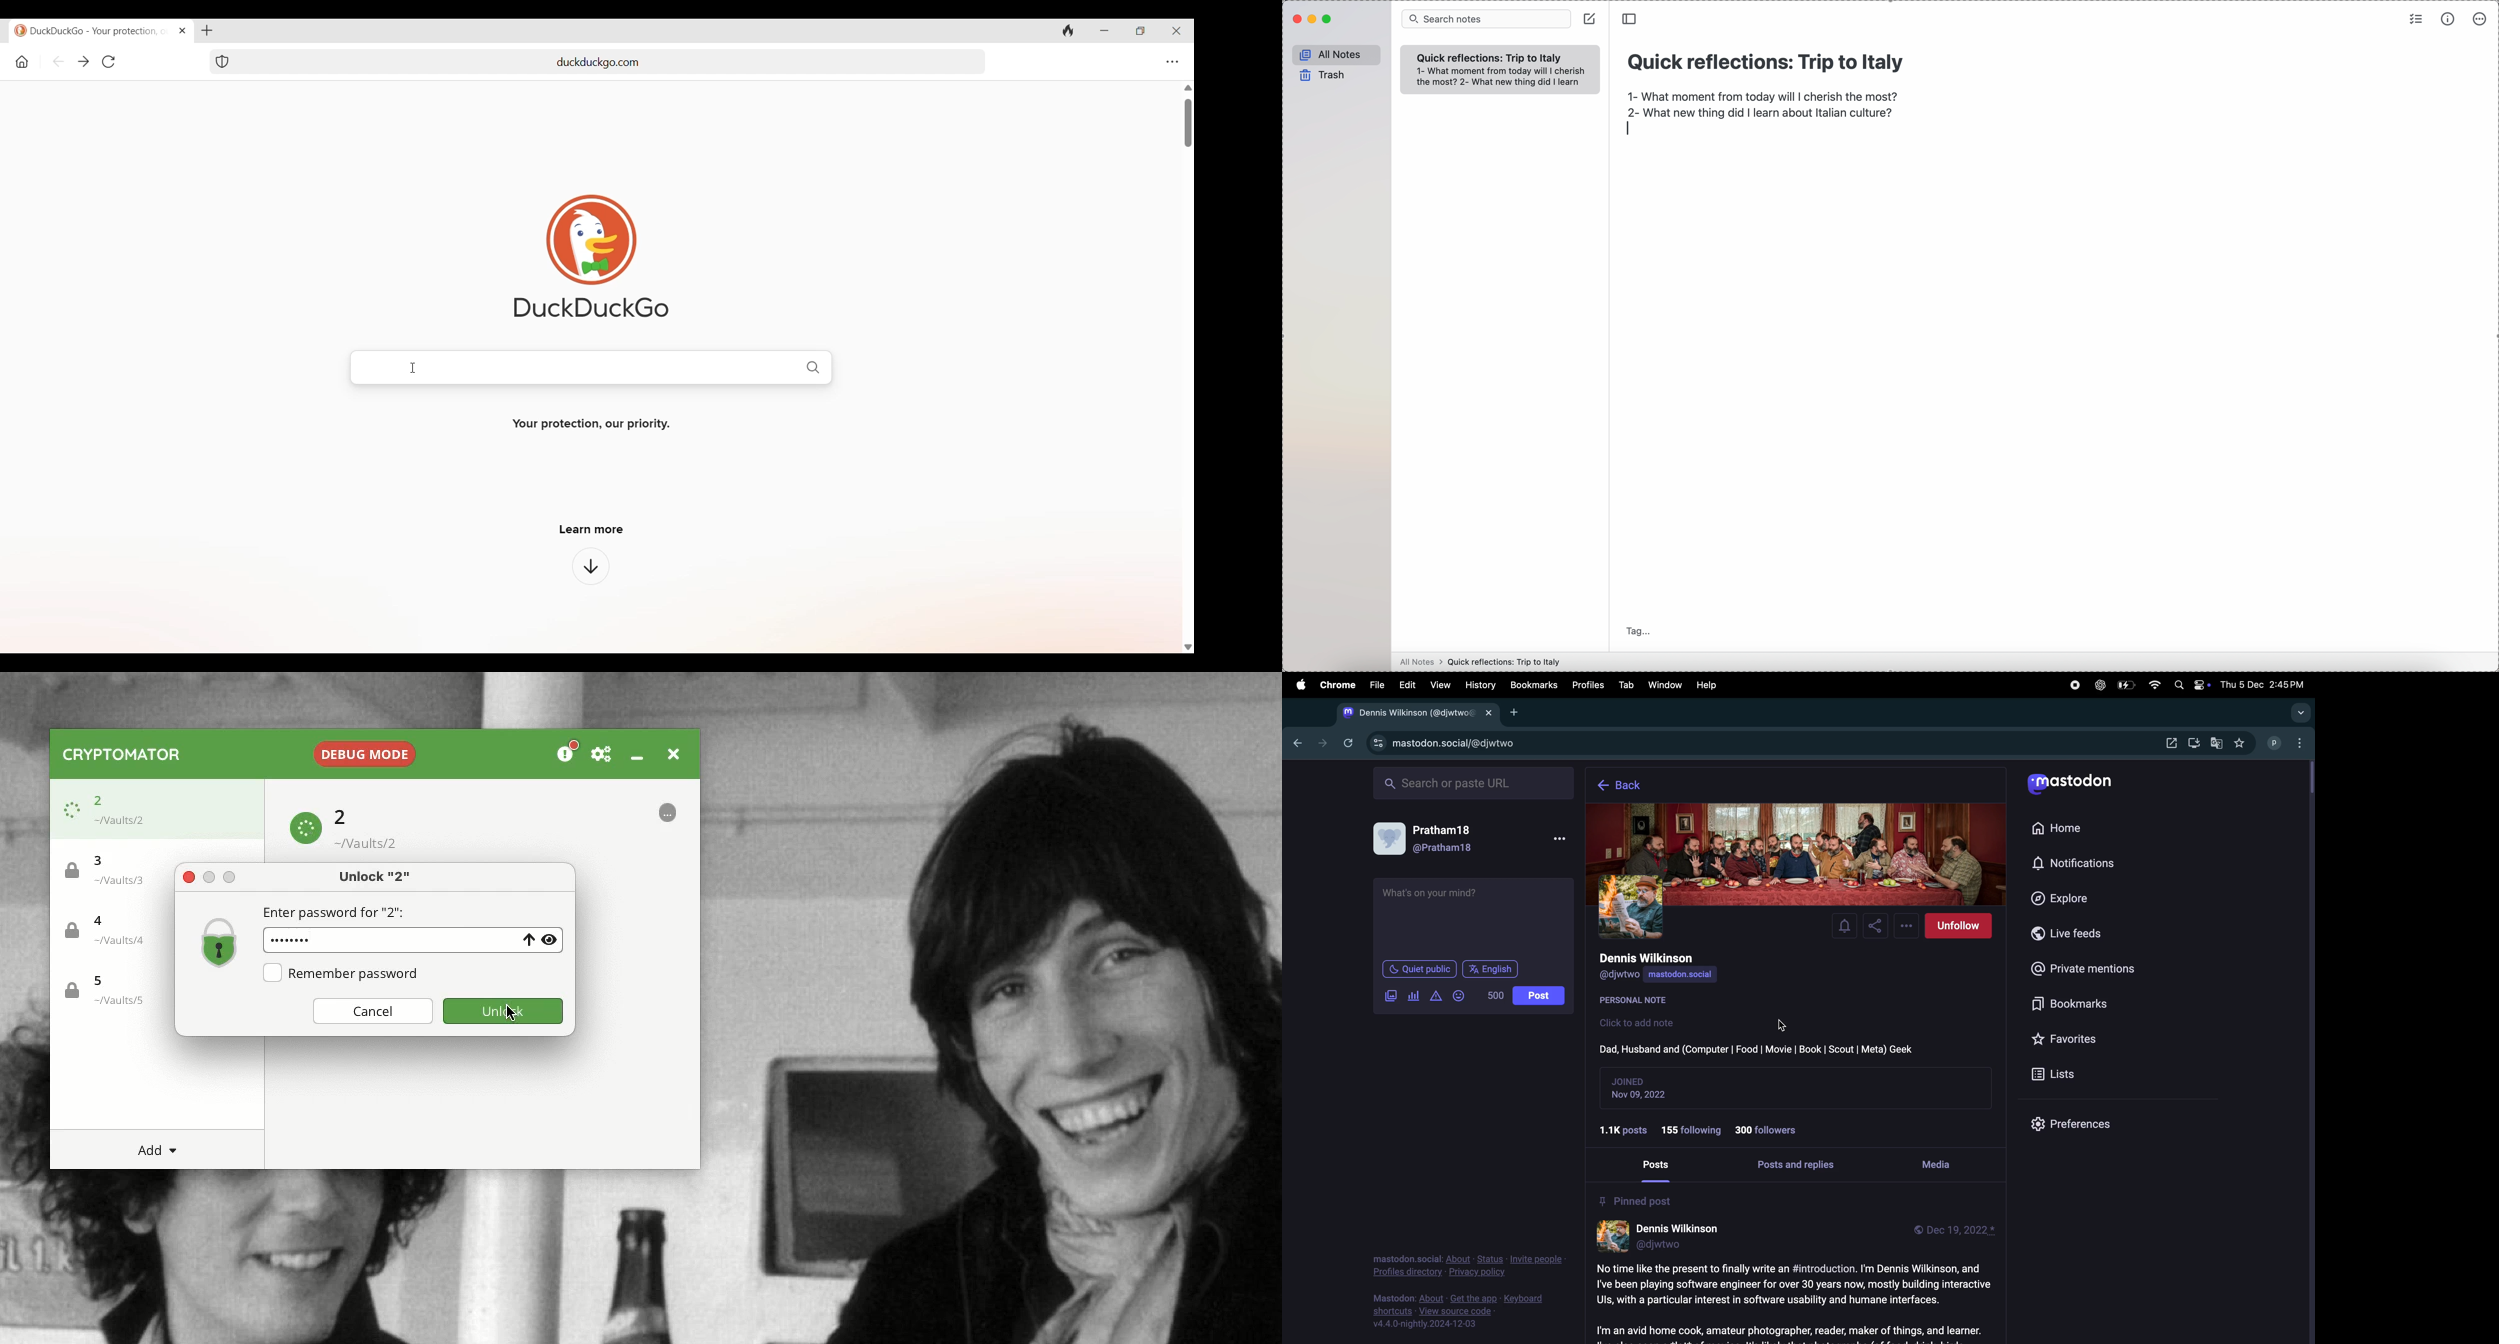  Describe the element at coordinates (1519, 712) in the screenshot. I see `add tab` at that location.